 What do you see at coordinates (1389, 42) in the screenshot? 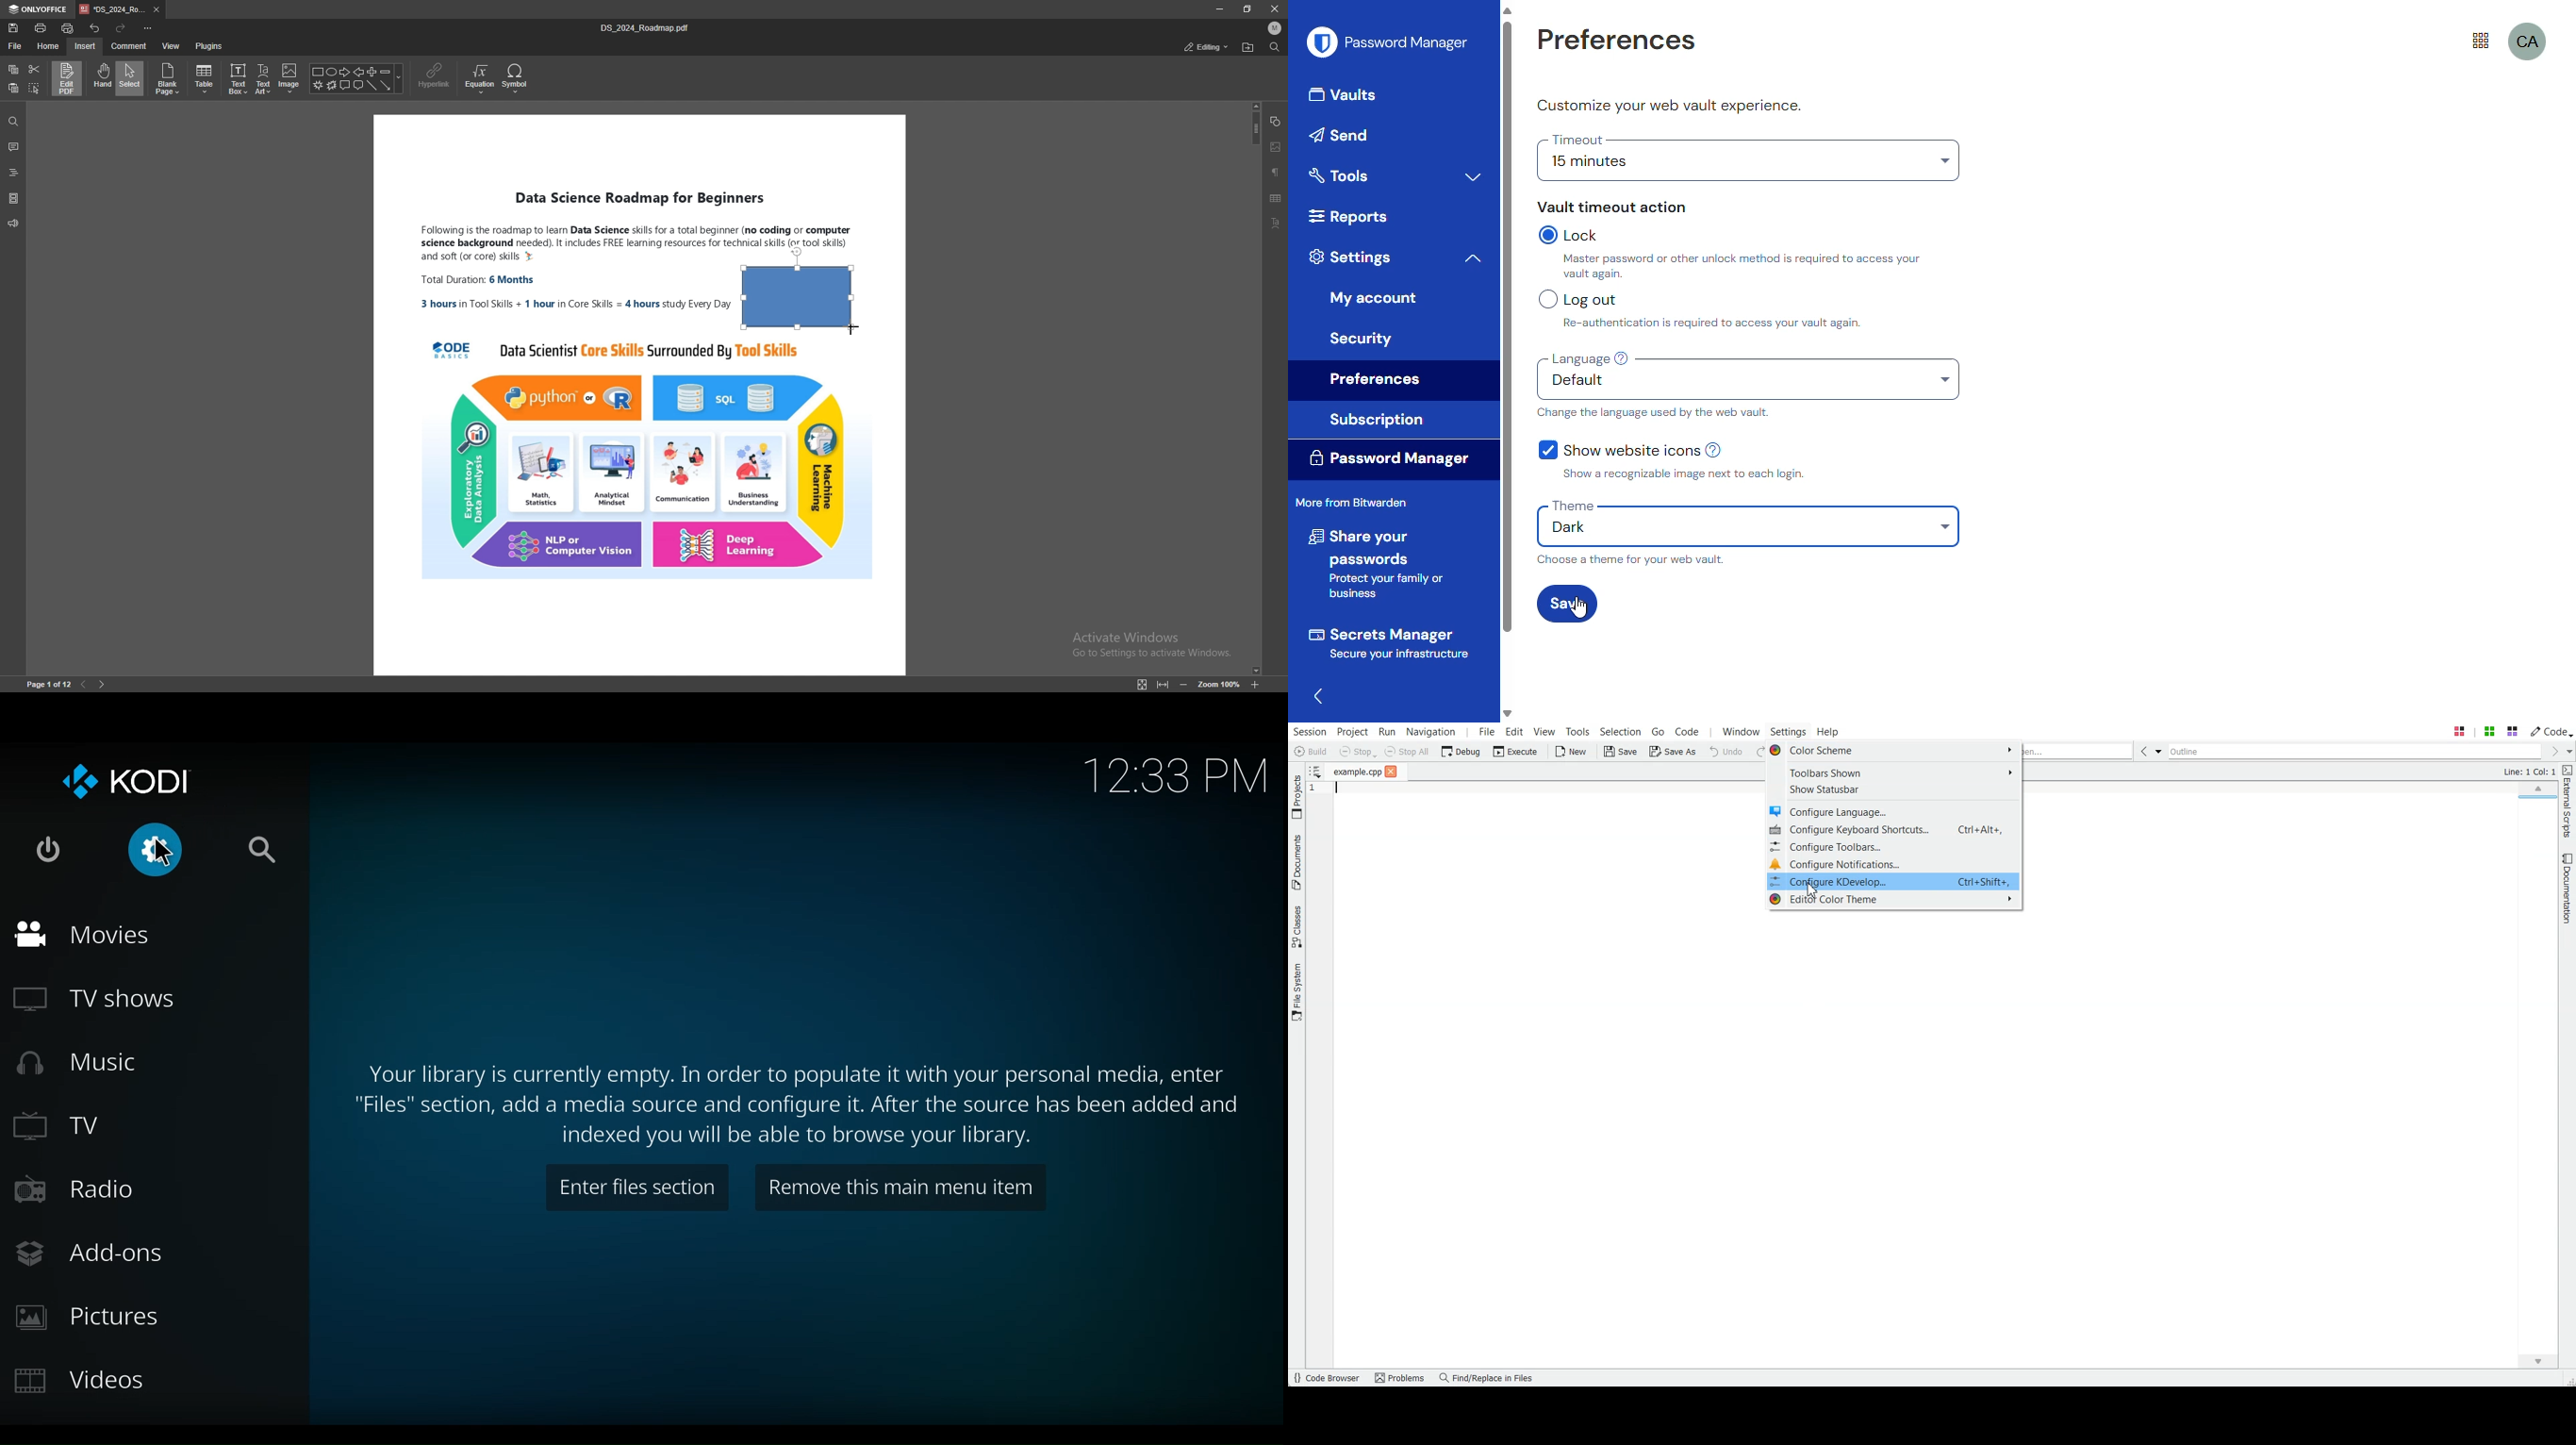
I see `password manager` at bounding box center [1389, 42].